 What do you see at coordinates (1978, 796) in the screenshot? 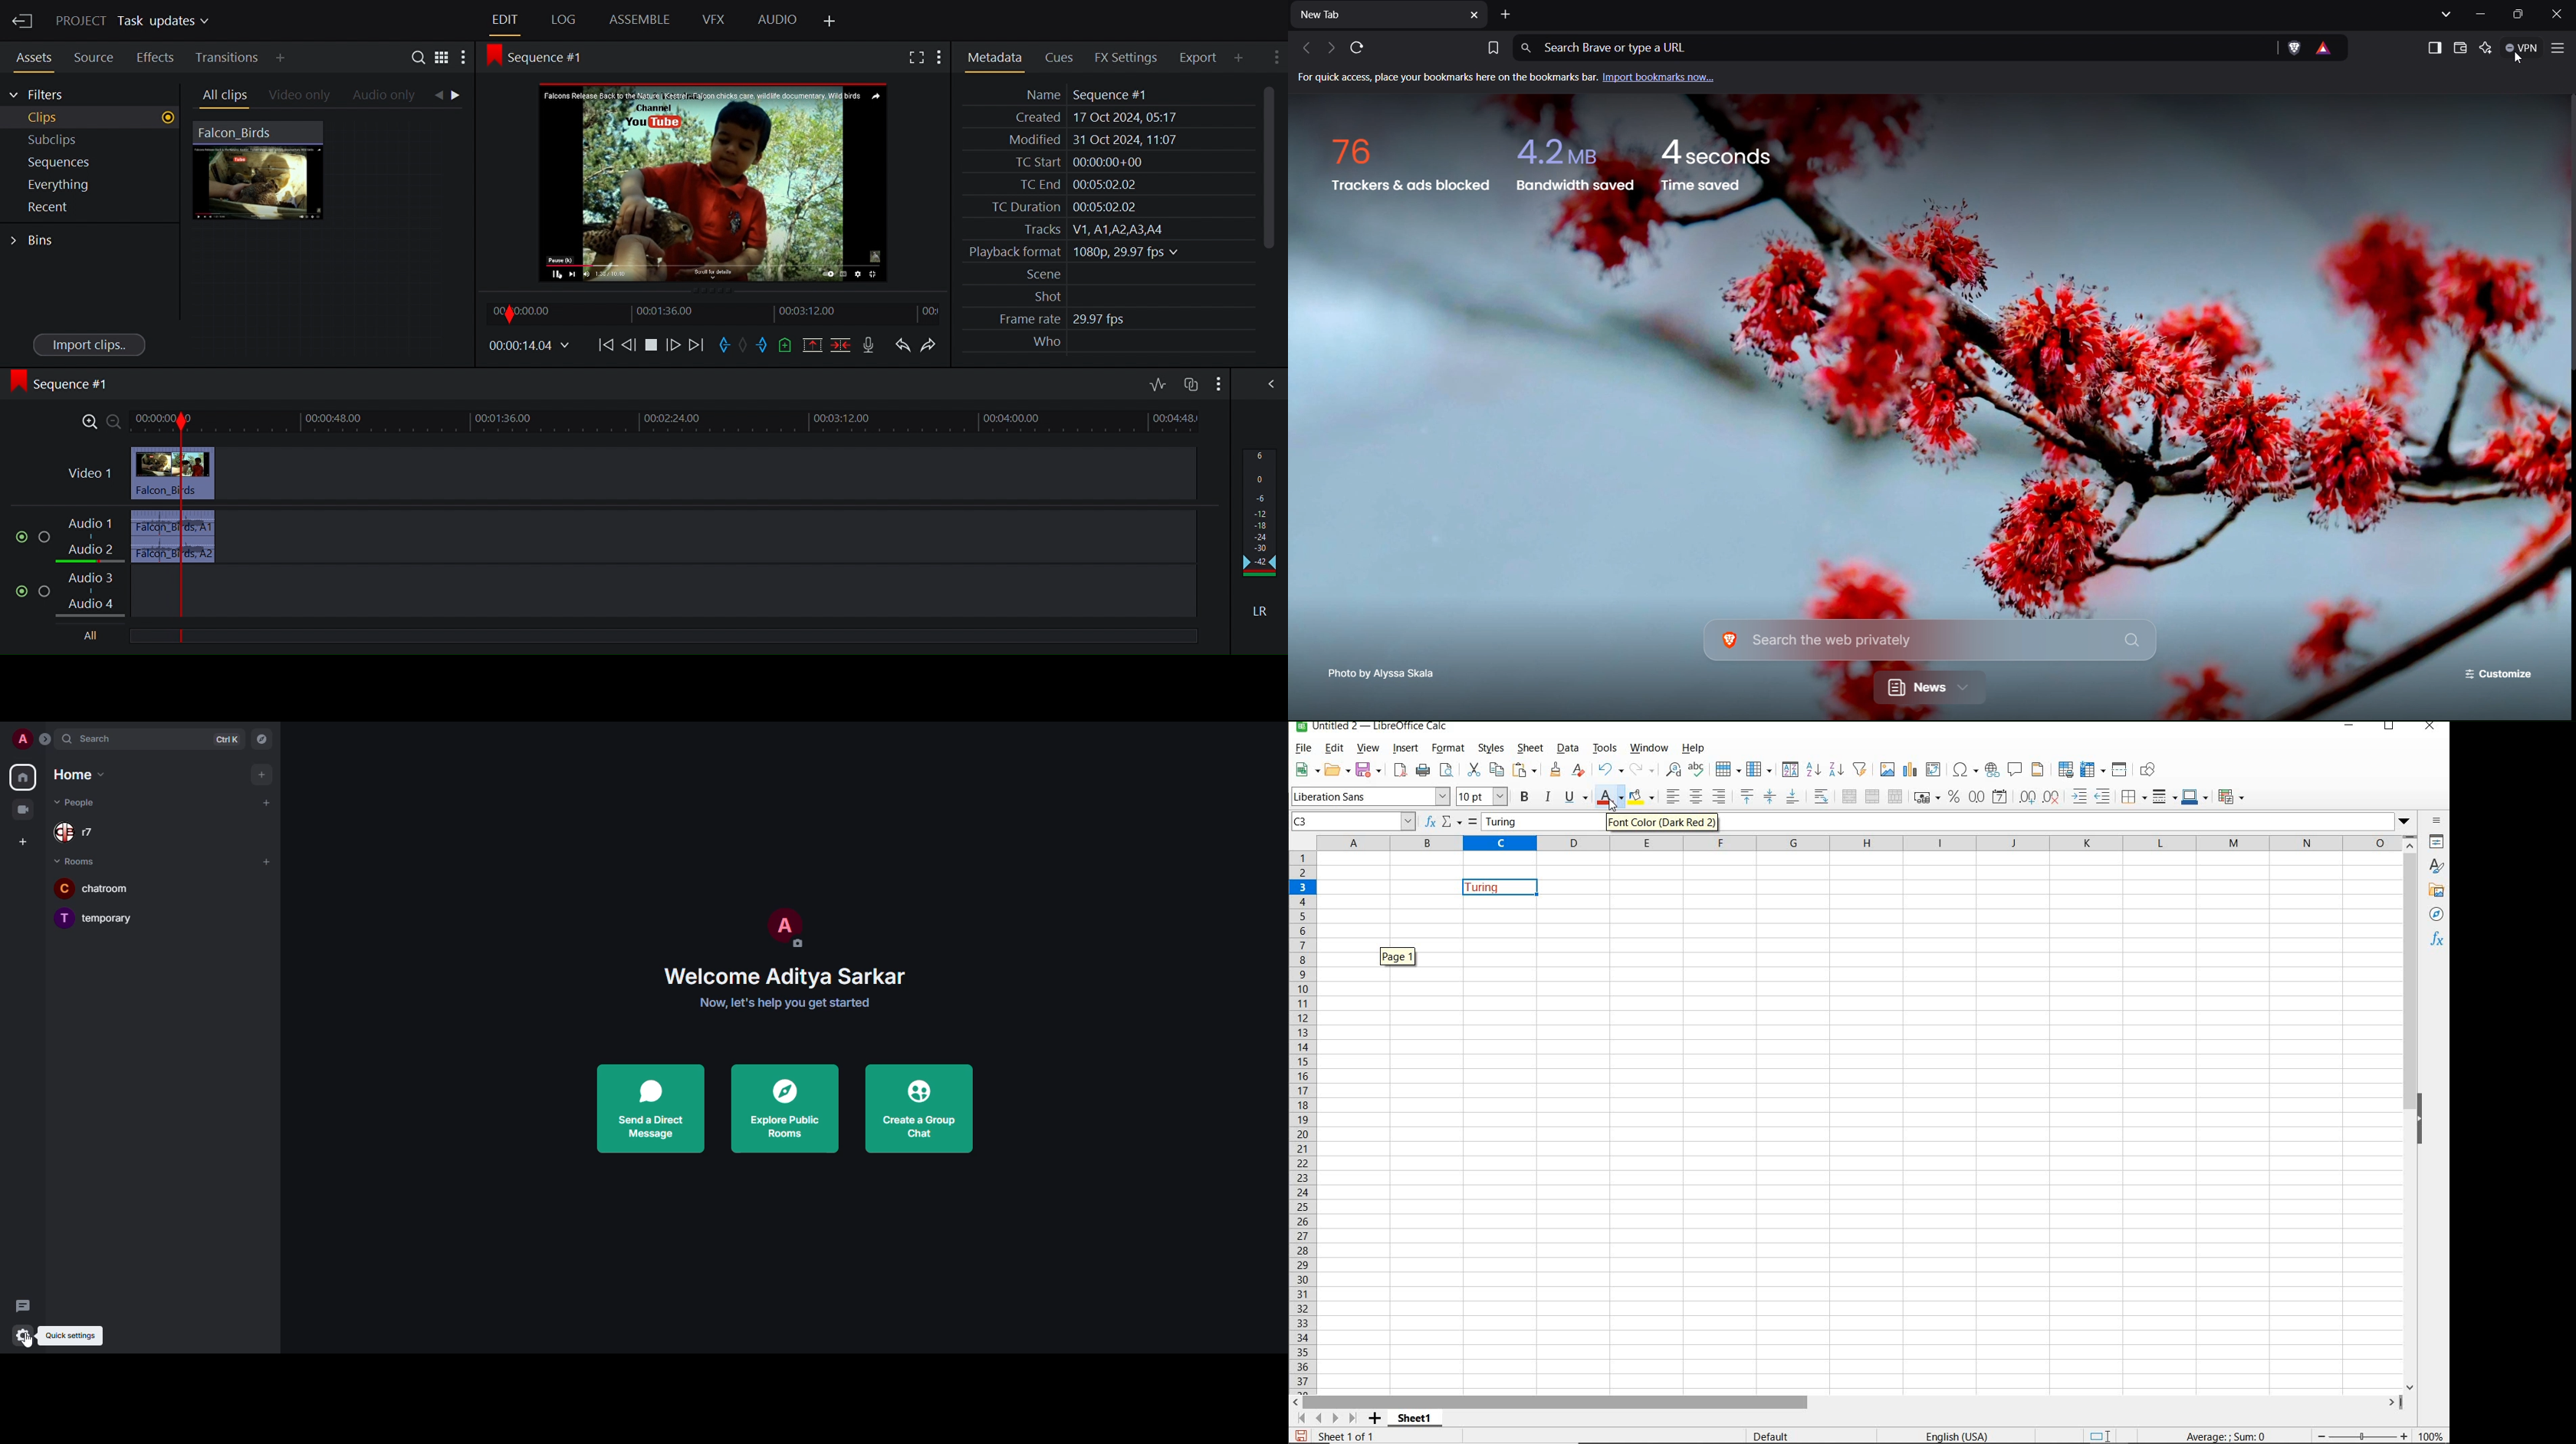
I see `FORMAT AS NUMBER` at bounding box center [1978, 796].